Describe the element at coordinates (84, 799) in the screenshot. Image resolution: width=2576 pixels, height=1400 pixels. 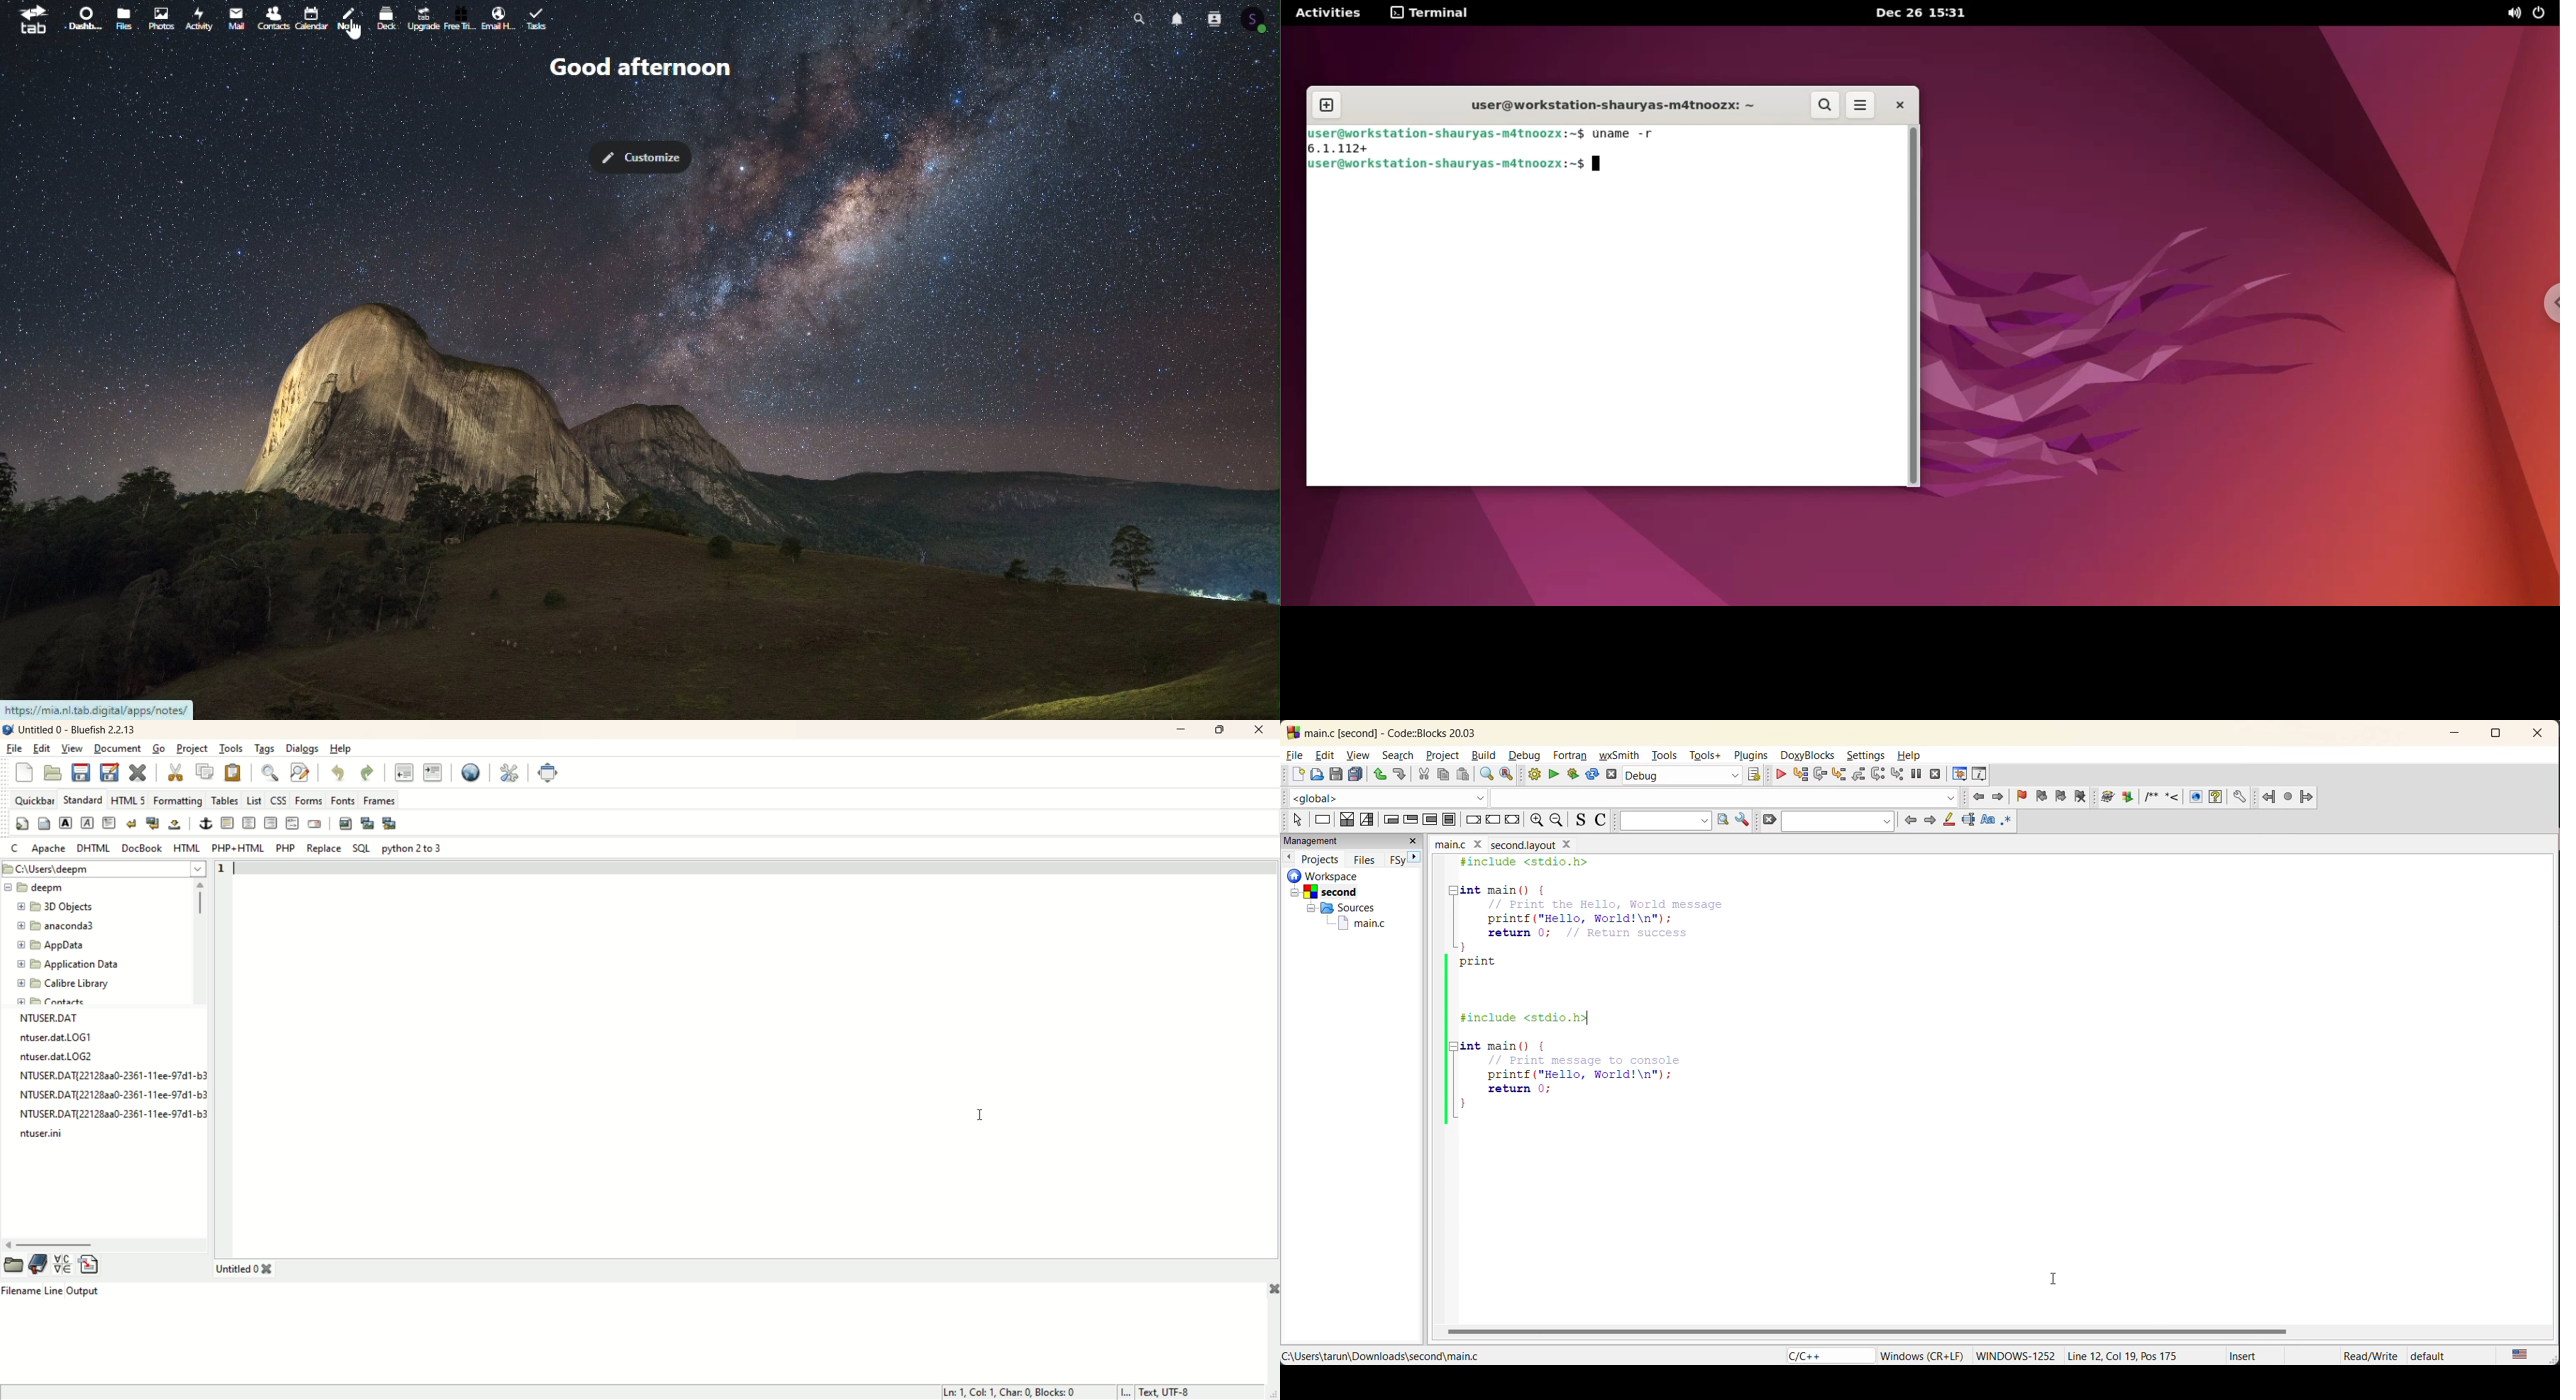
I see `Standard` at that location.